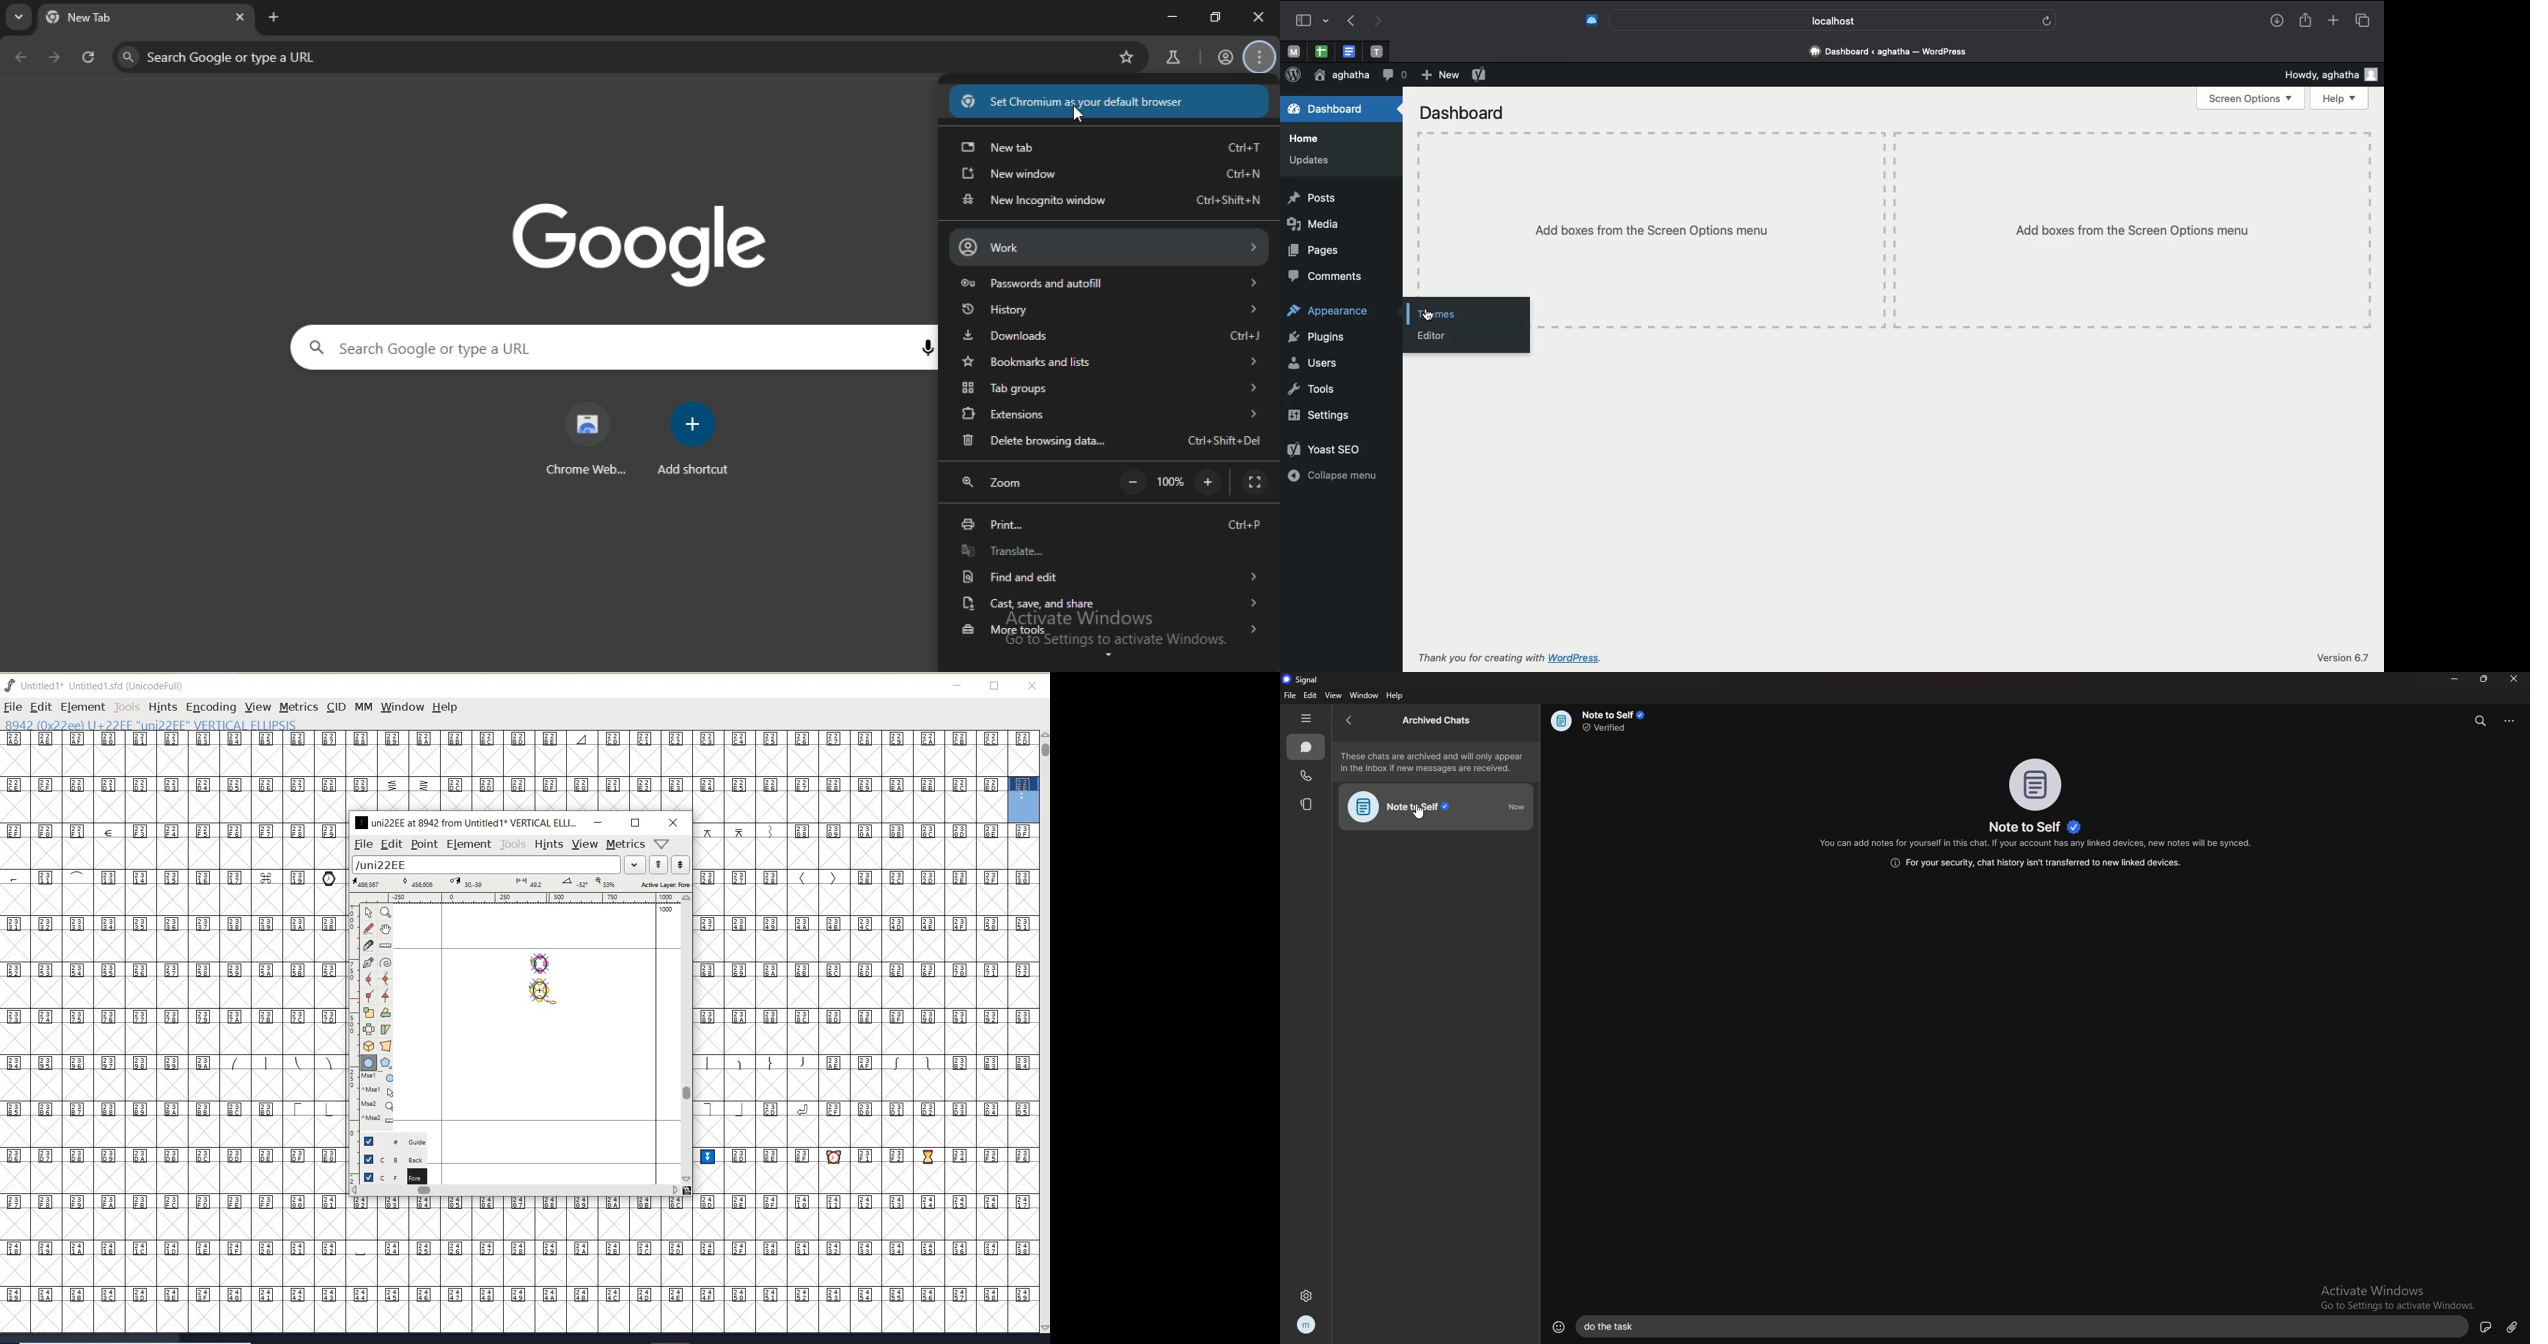 The width and height of the screenshot is (2548, 1344). Describe the element at coordinates (1427, 310) in the screenshot. I see `cursor` at that location.